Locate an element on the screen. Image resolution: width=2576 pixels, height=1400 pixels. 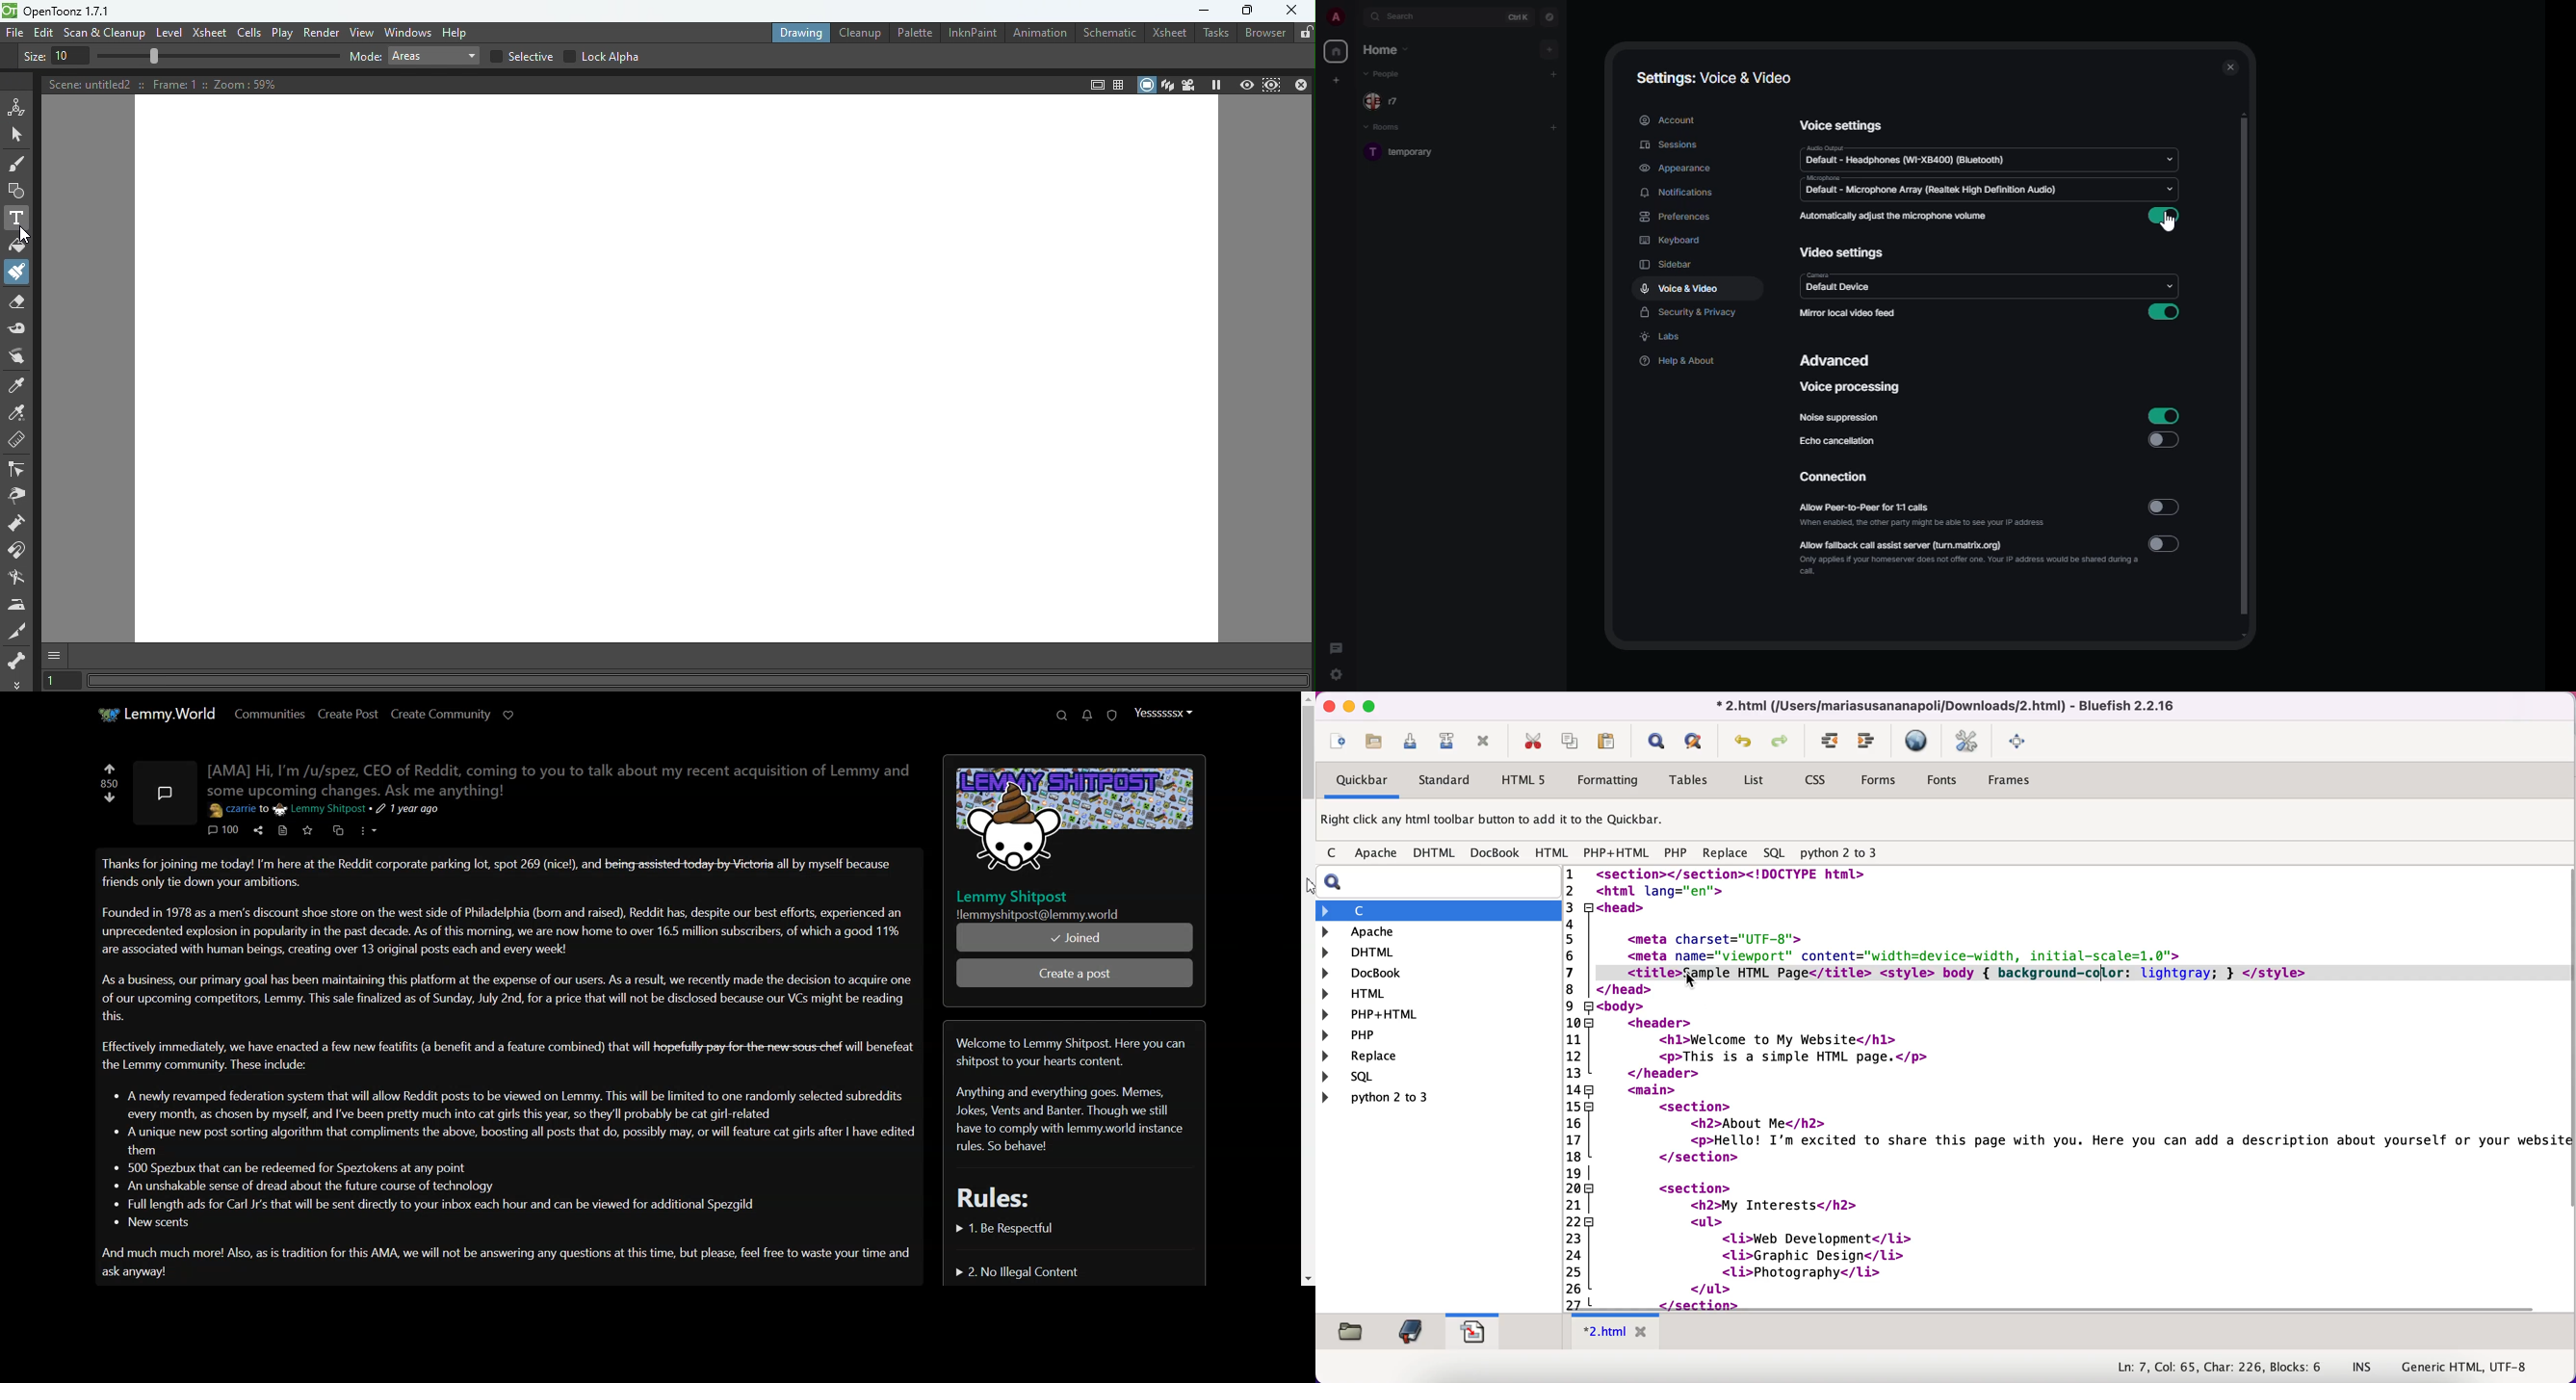
unindent is located at coordinates (1867, 741).